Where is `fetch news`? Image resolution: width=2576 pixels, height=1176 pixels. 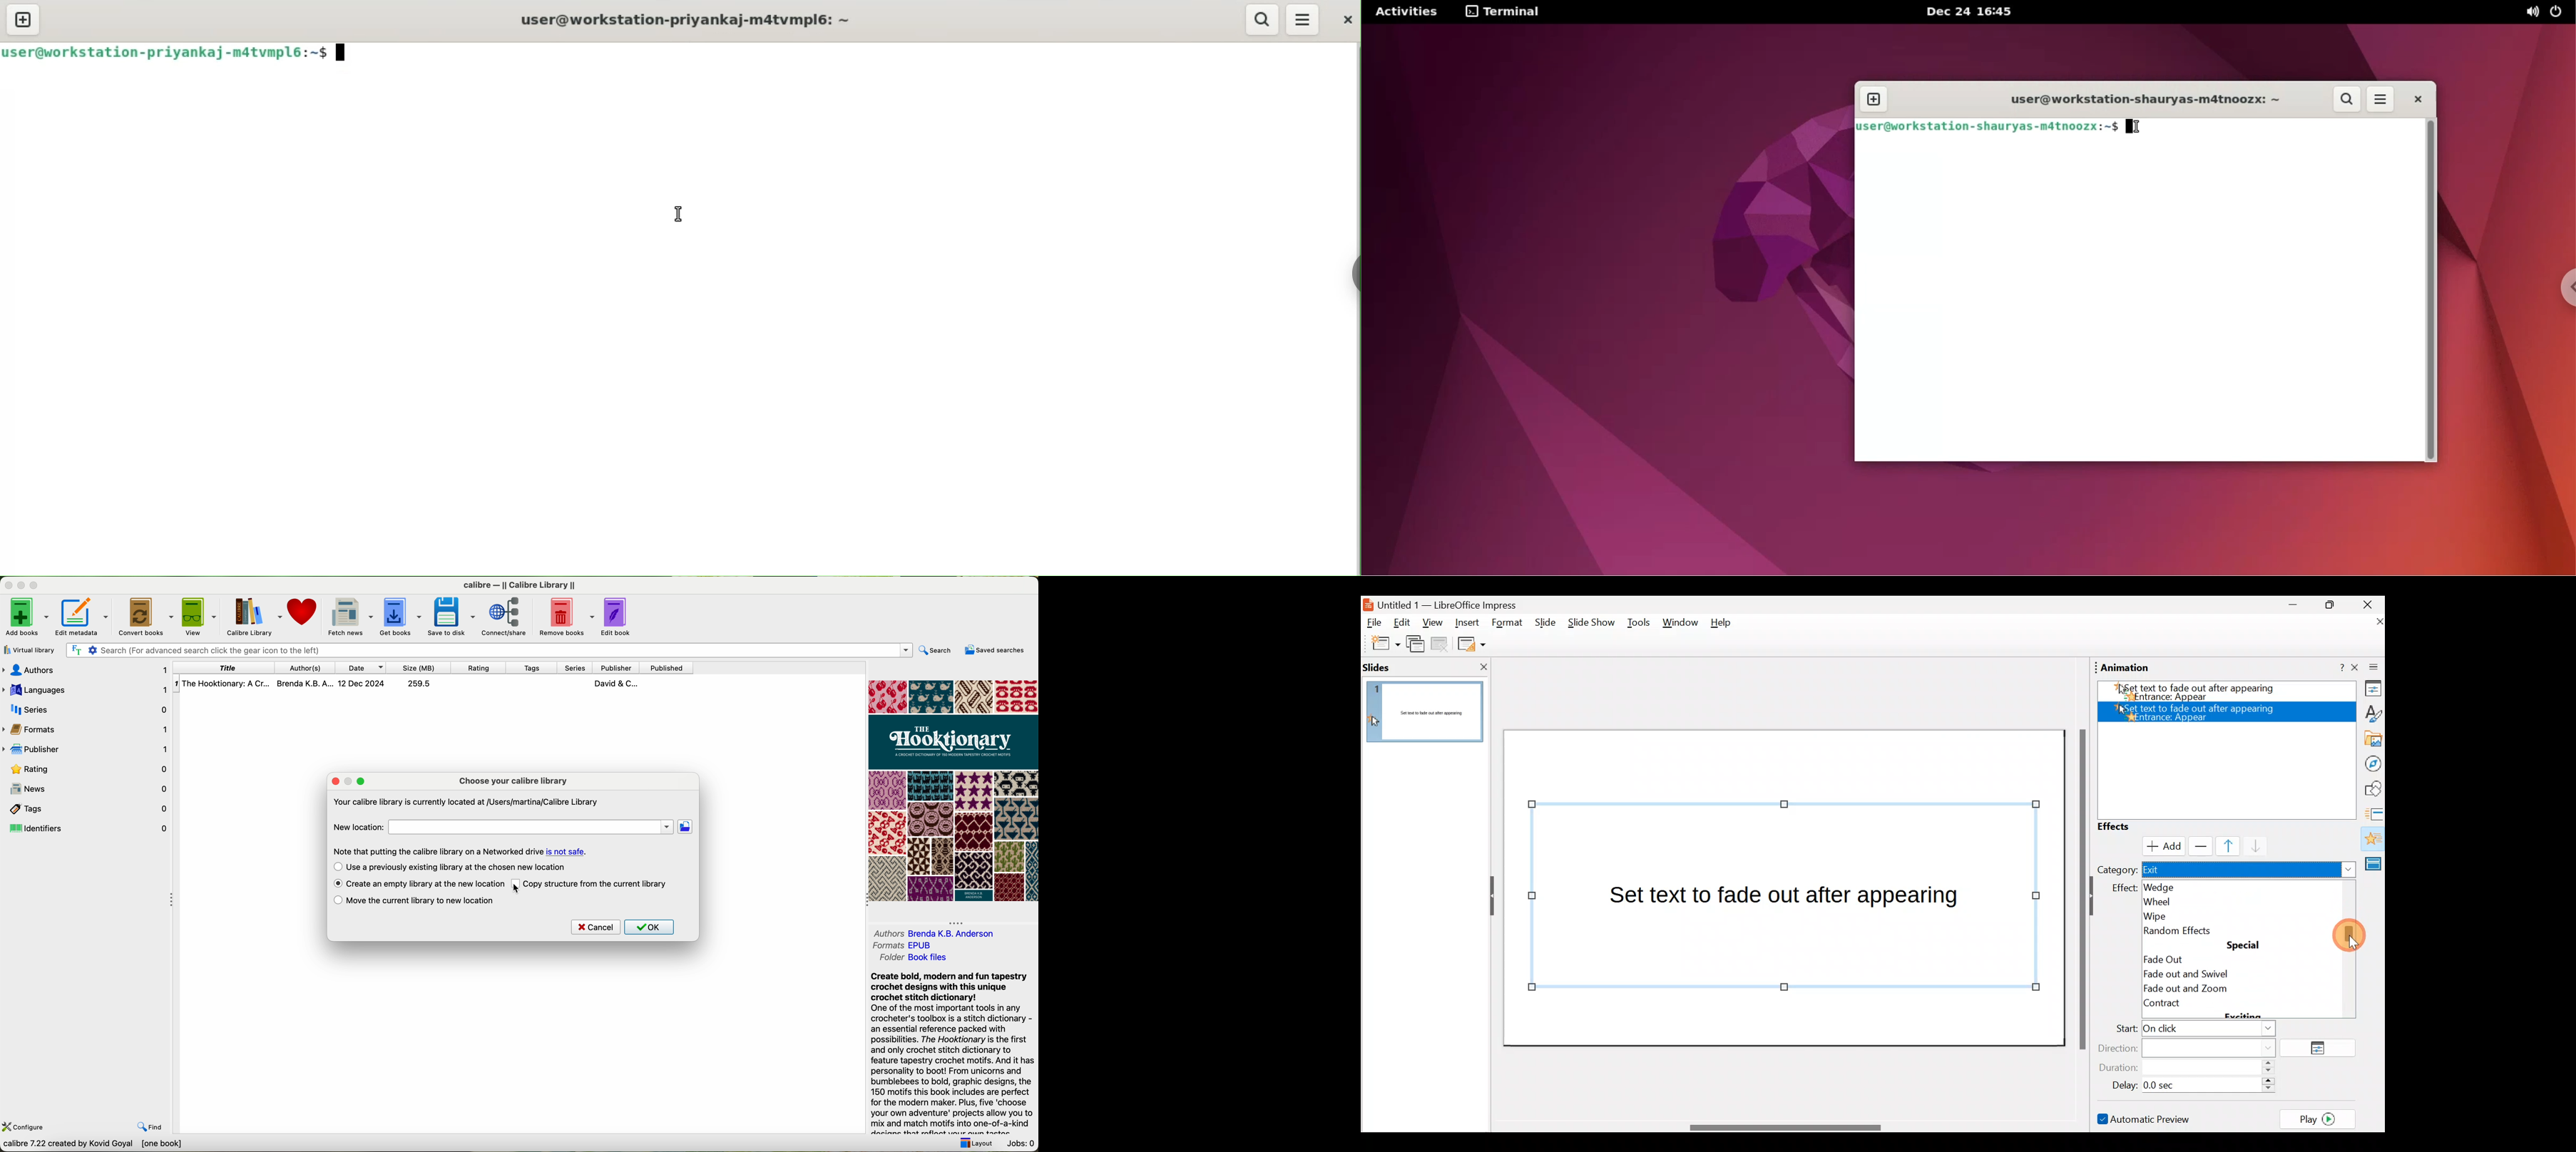 fetch news is located at coordinates (351, 617).